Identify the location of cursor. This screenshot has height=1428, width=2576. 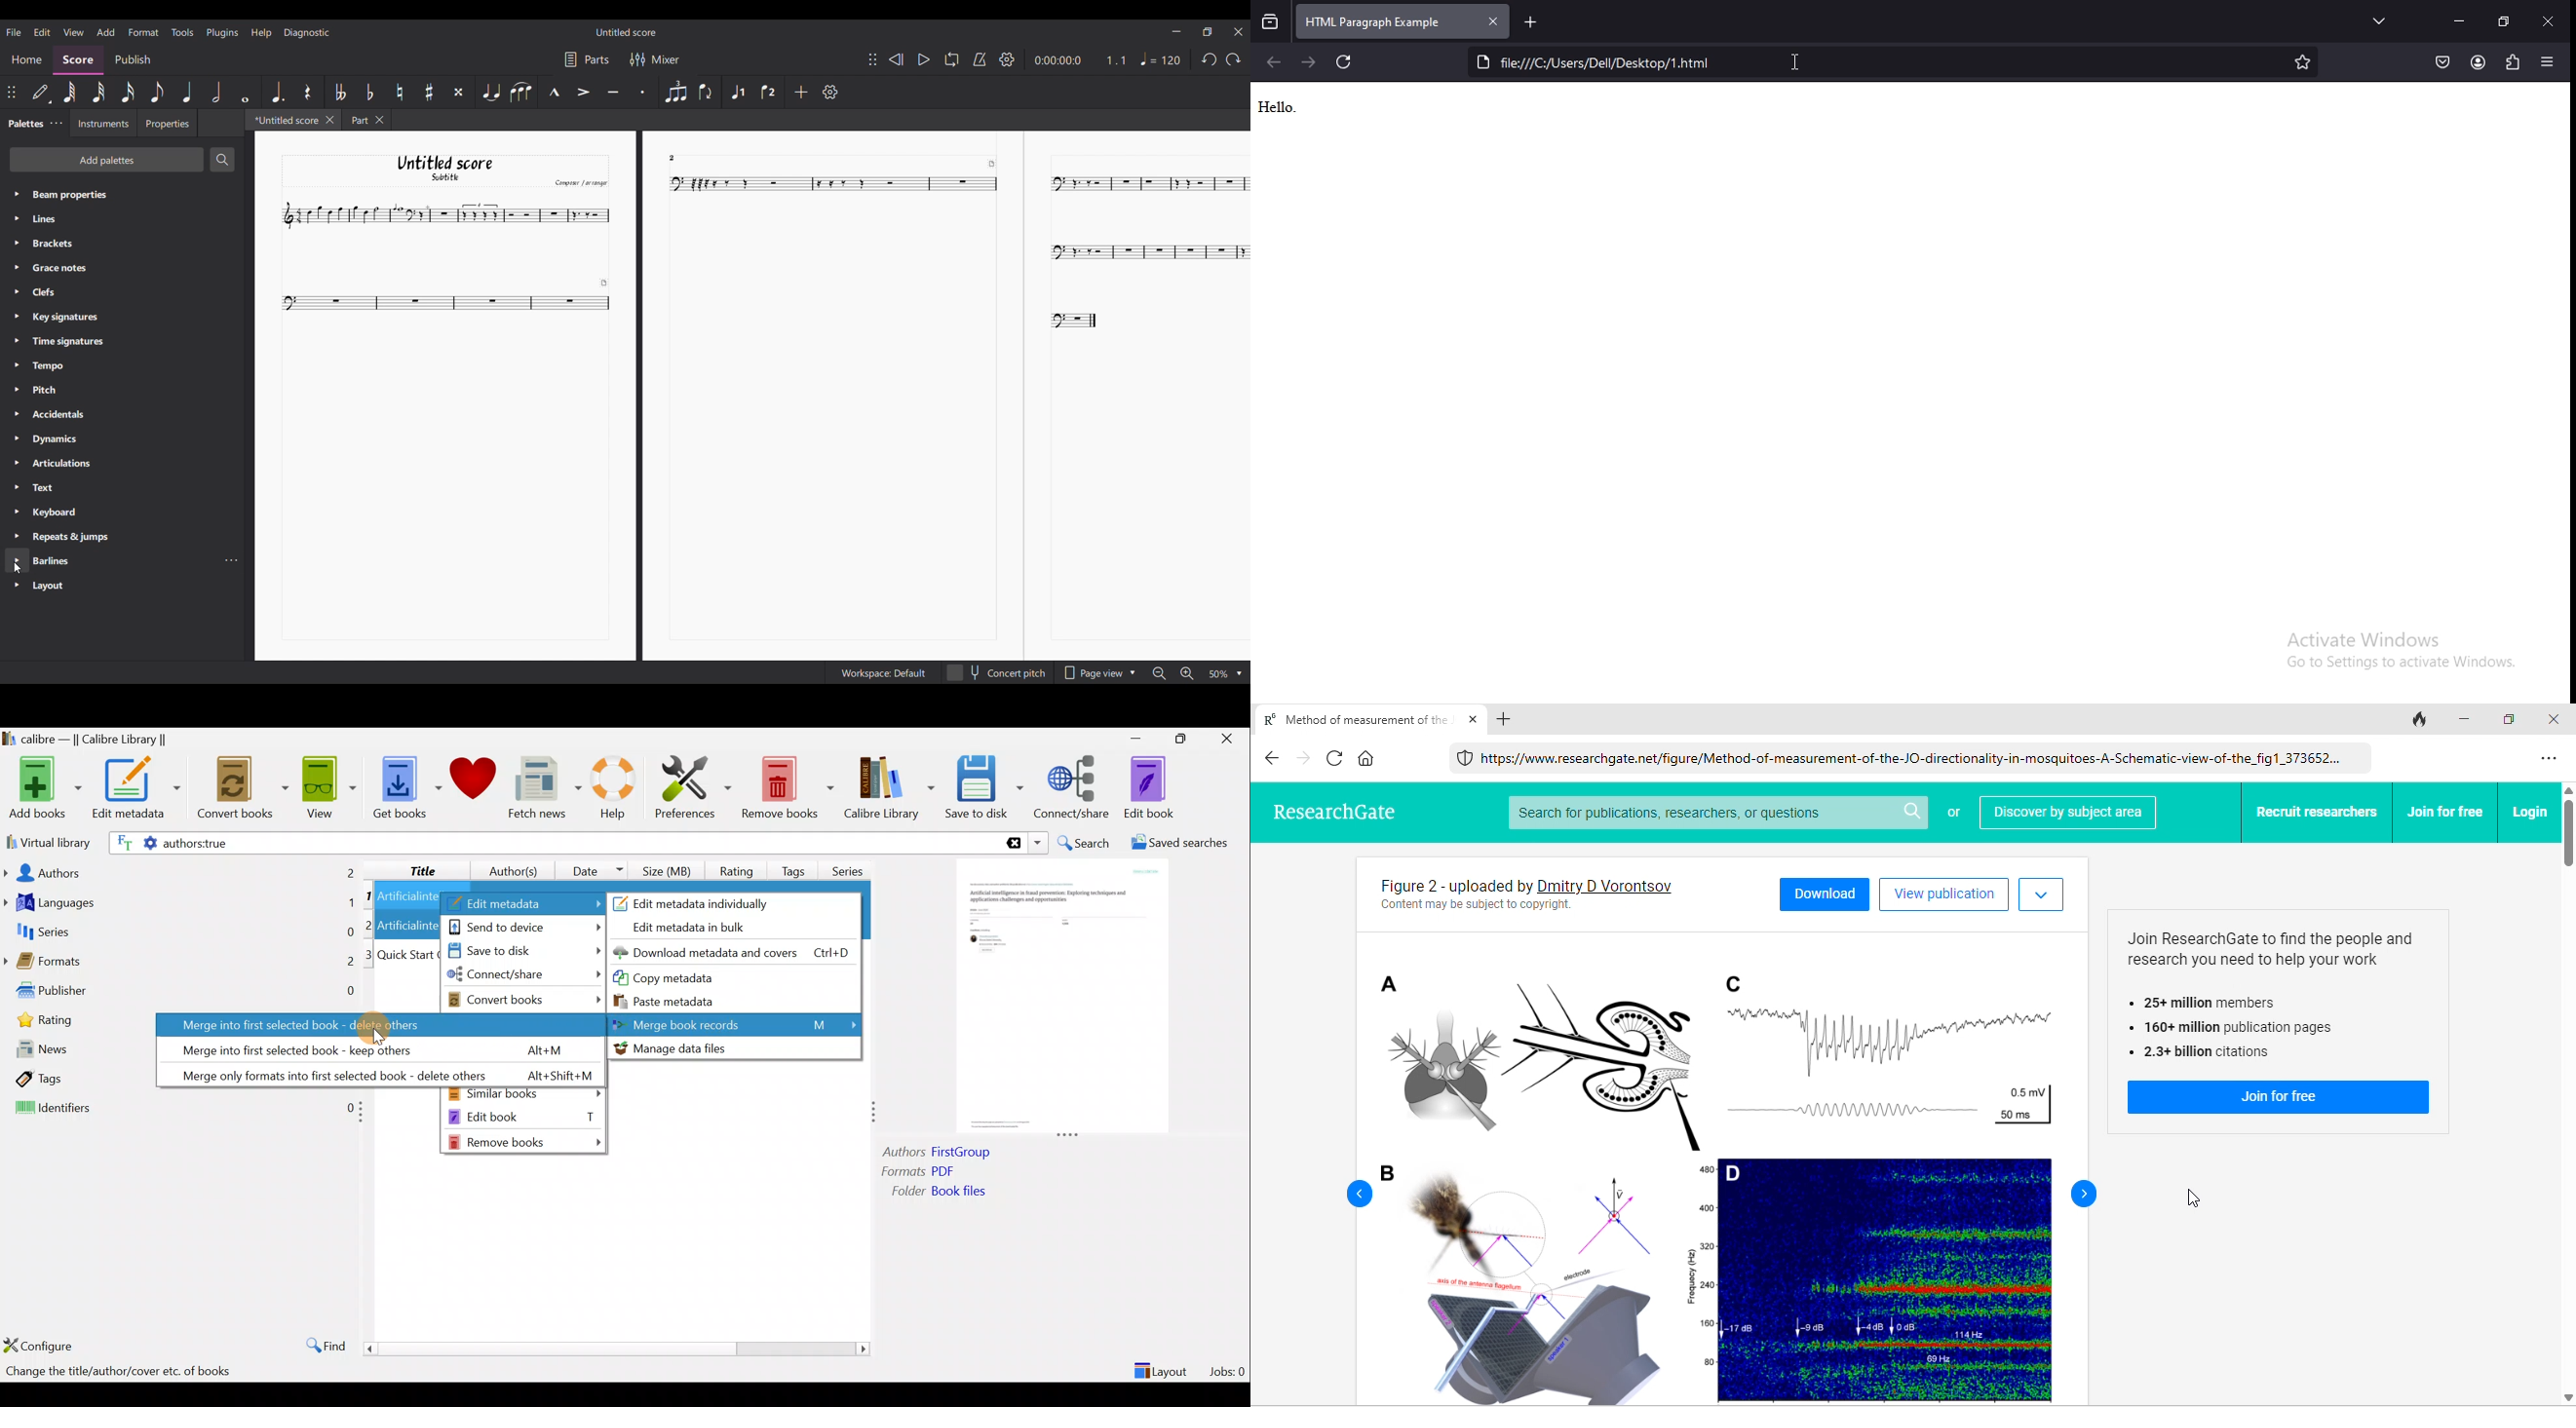
(2192, 1200).